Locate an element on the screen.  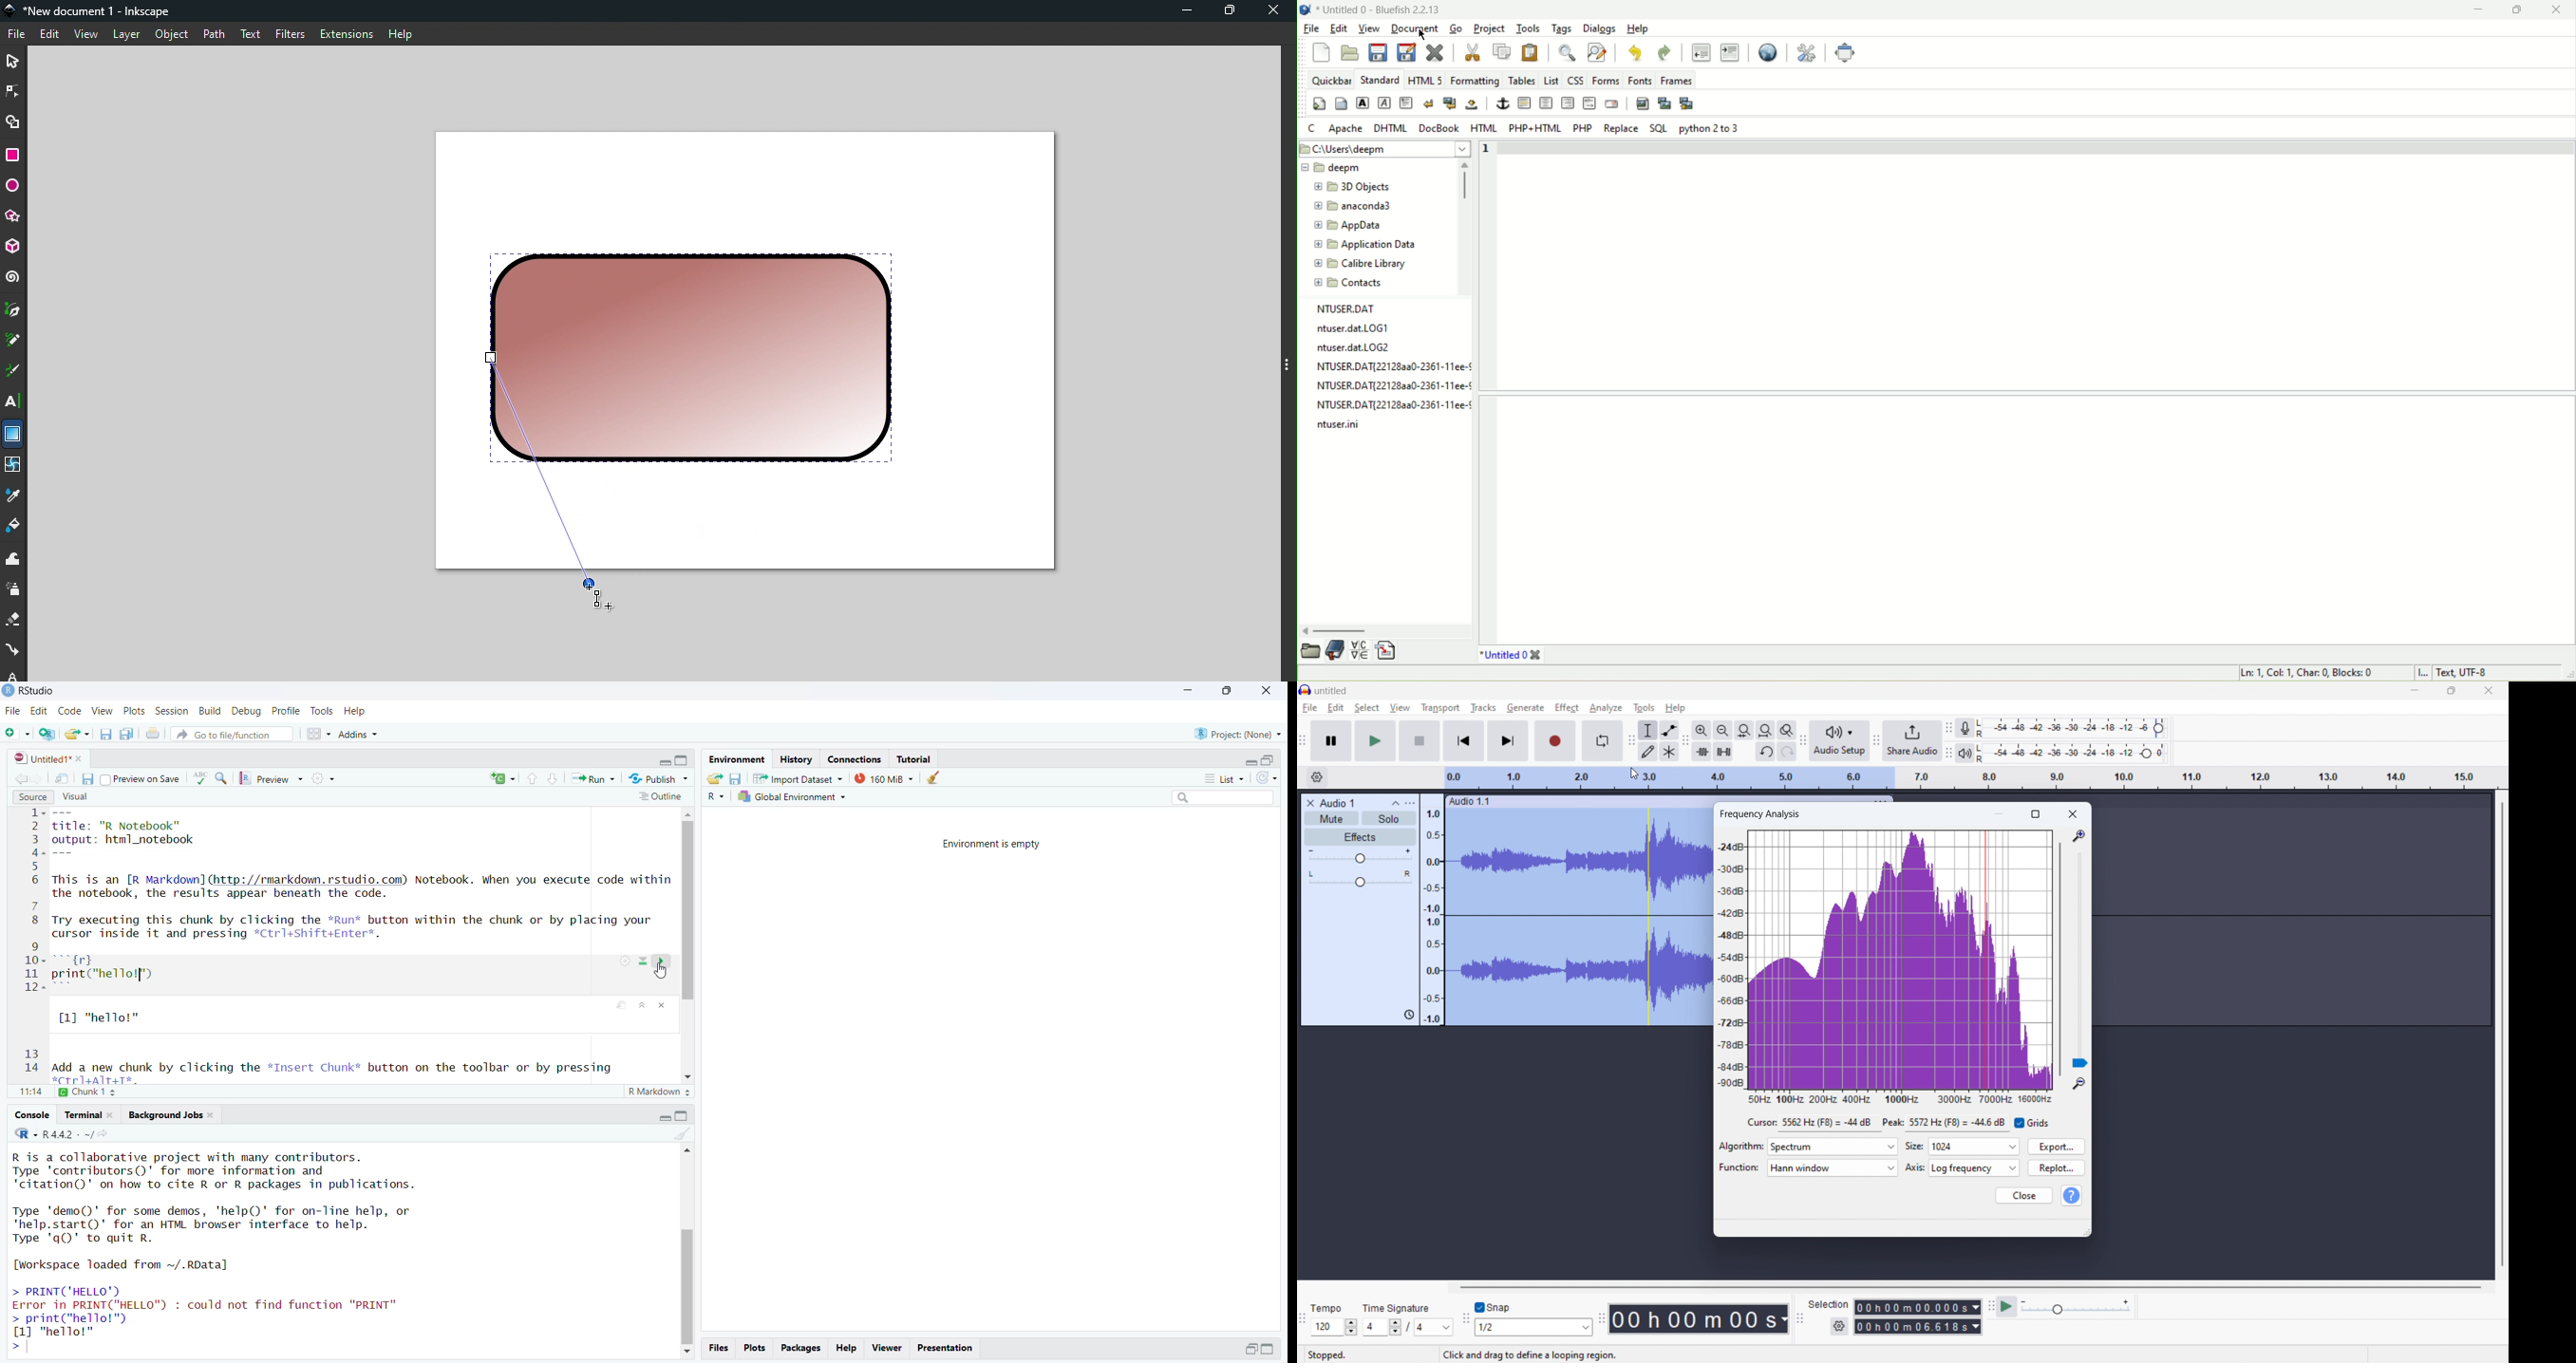
Tempo is located at coordinates (1329, 1308).